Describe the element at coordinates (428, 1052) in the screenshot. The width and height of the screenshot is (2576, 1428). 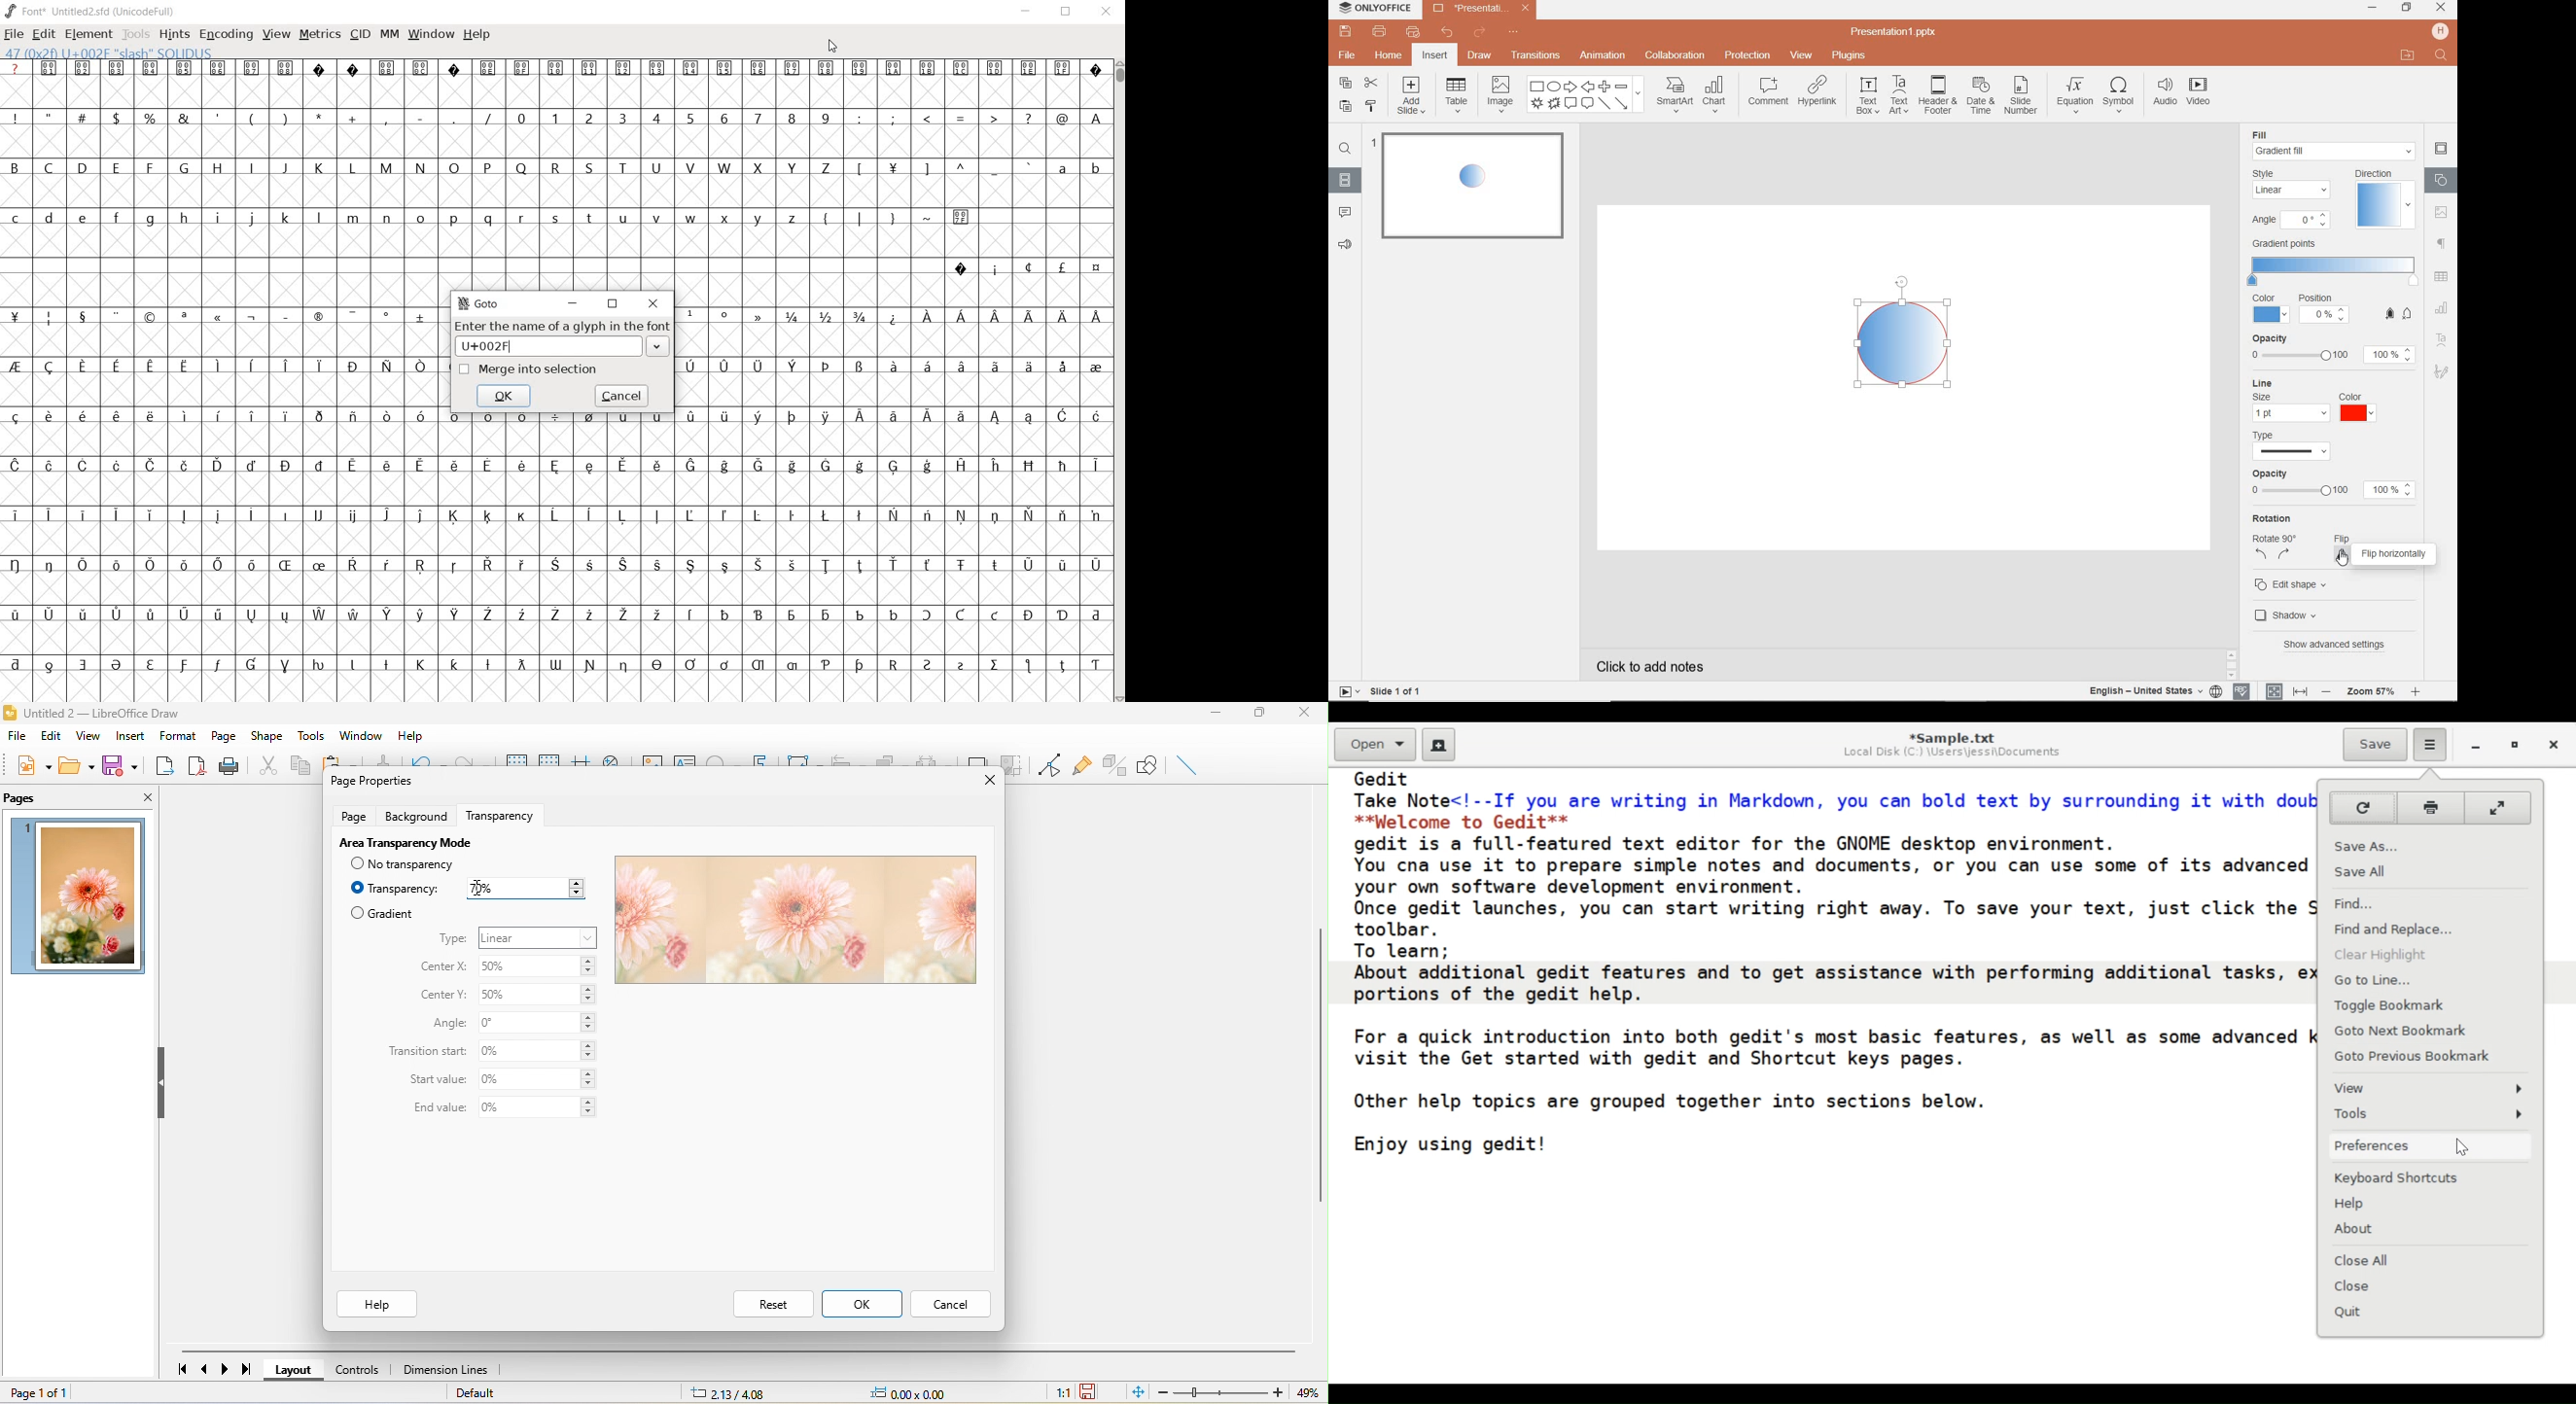
I see `transition start` at that location.